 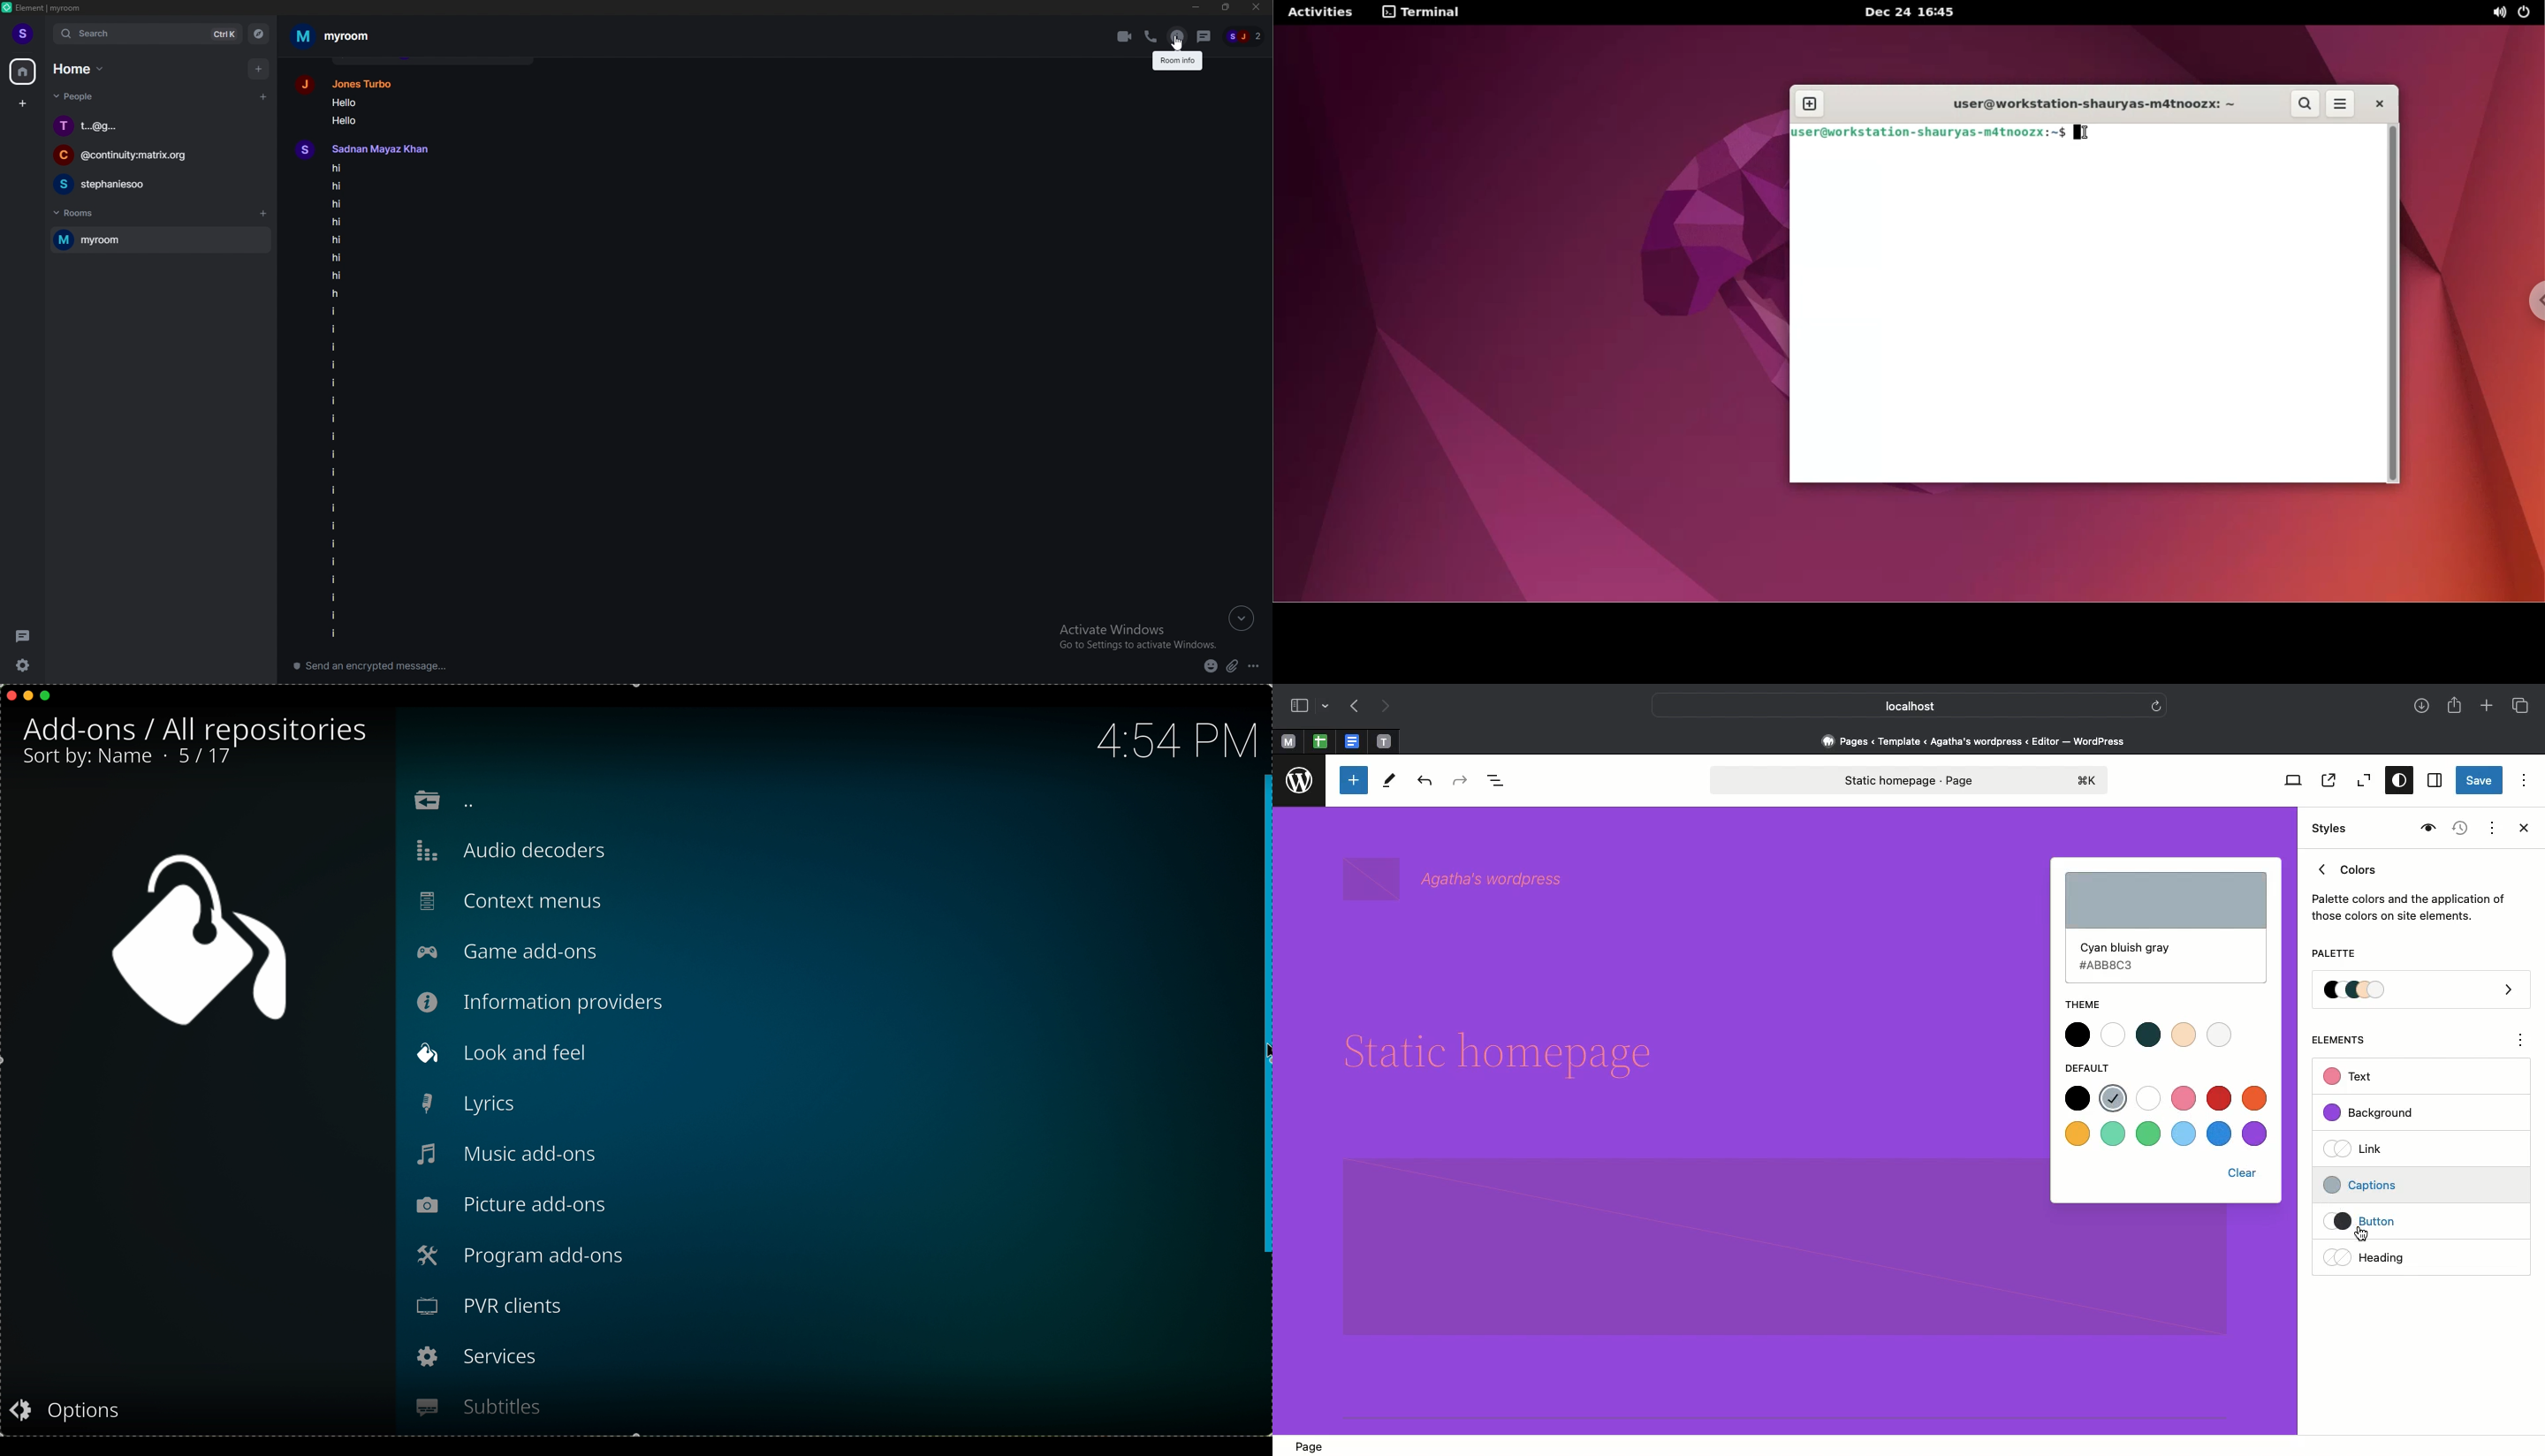 What do you see at coordinates (507, 954) in the screenshot?
I see `game add-ons` at bounding box center [507, 954].